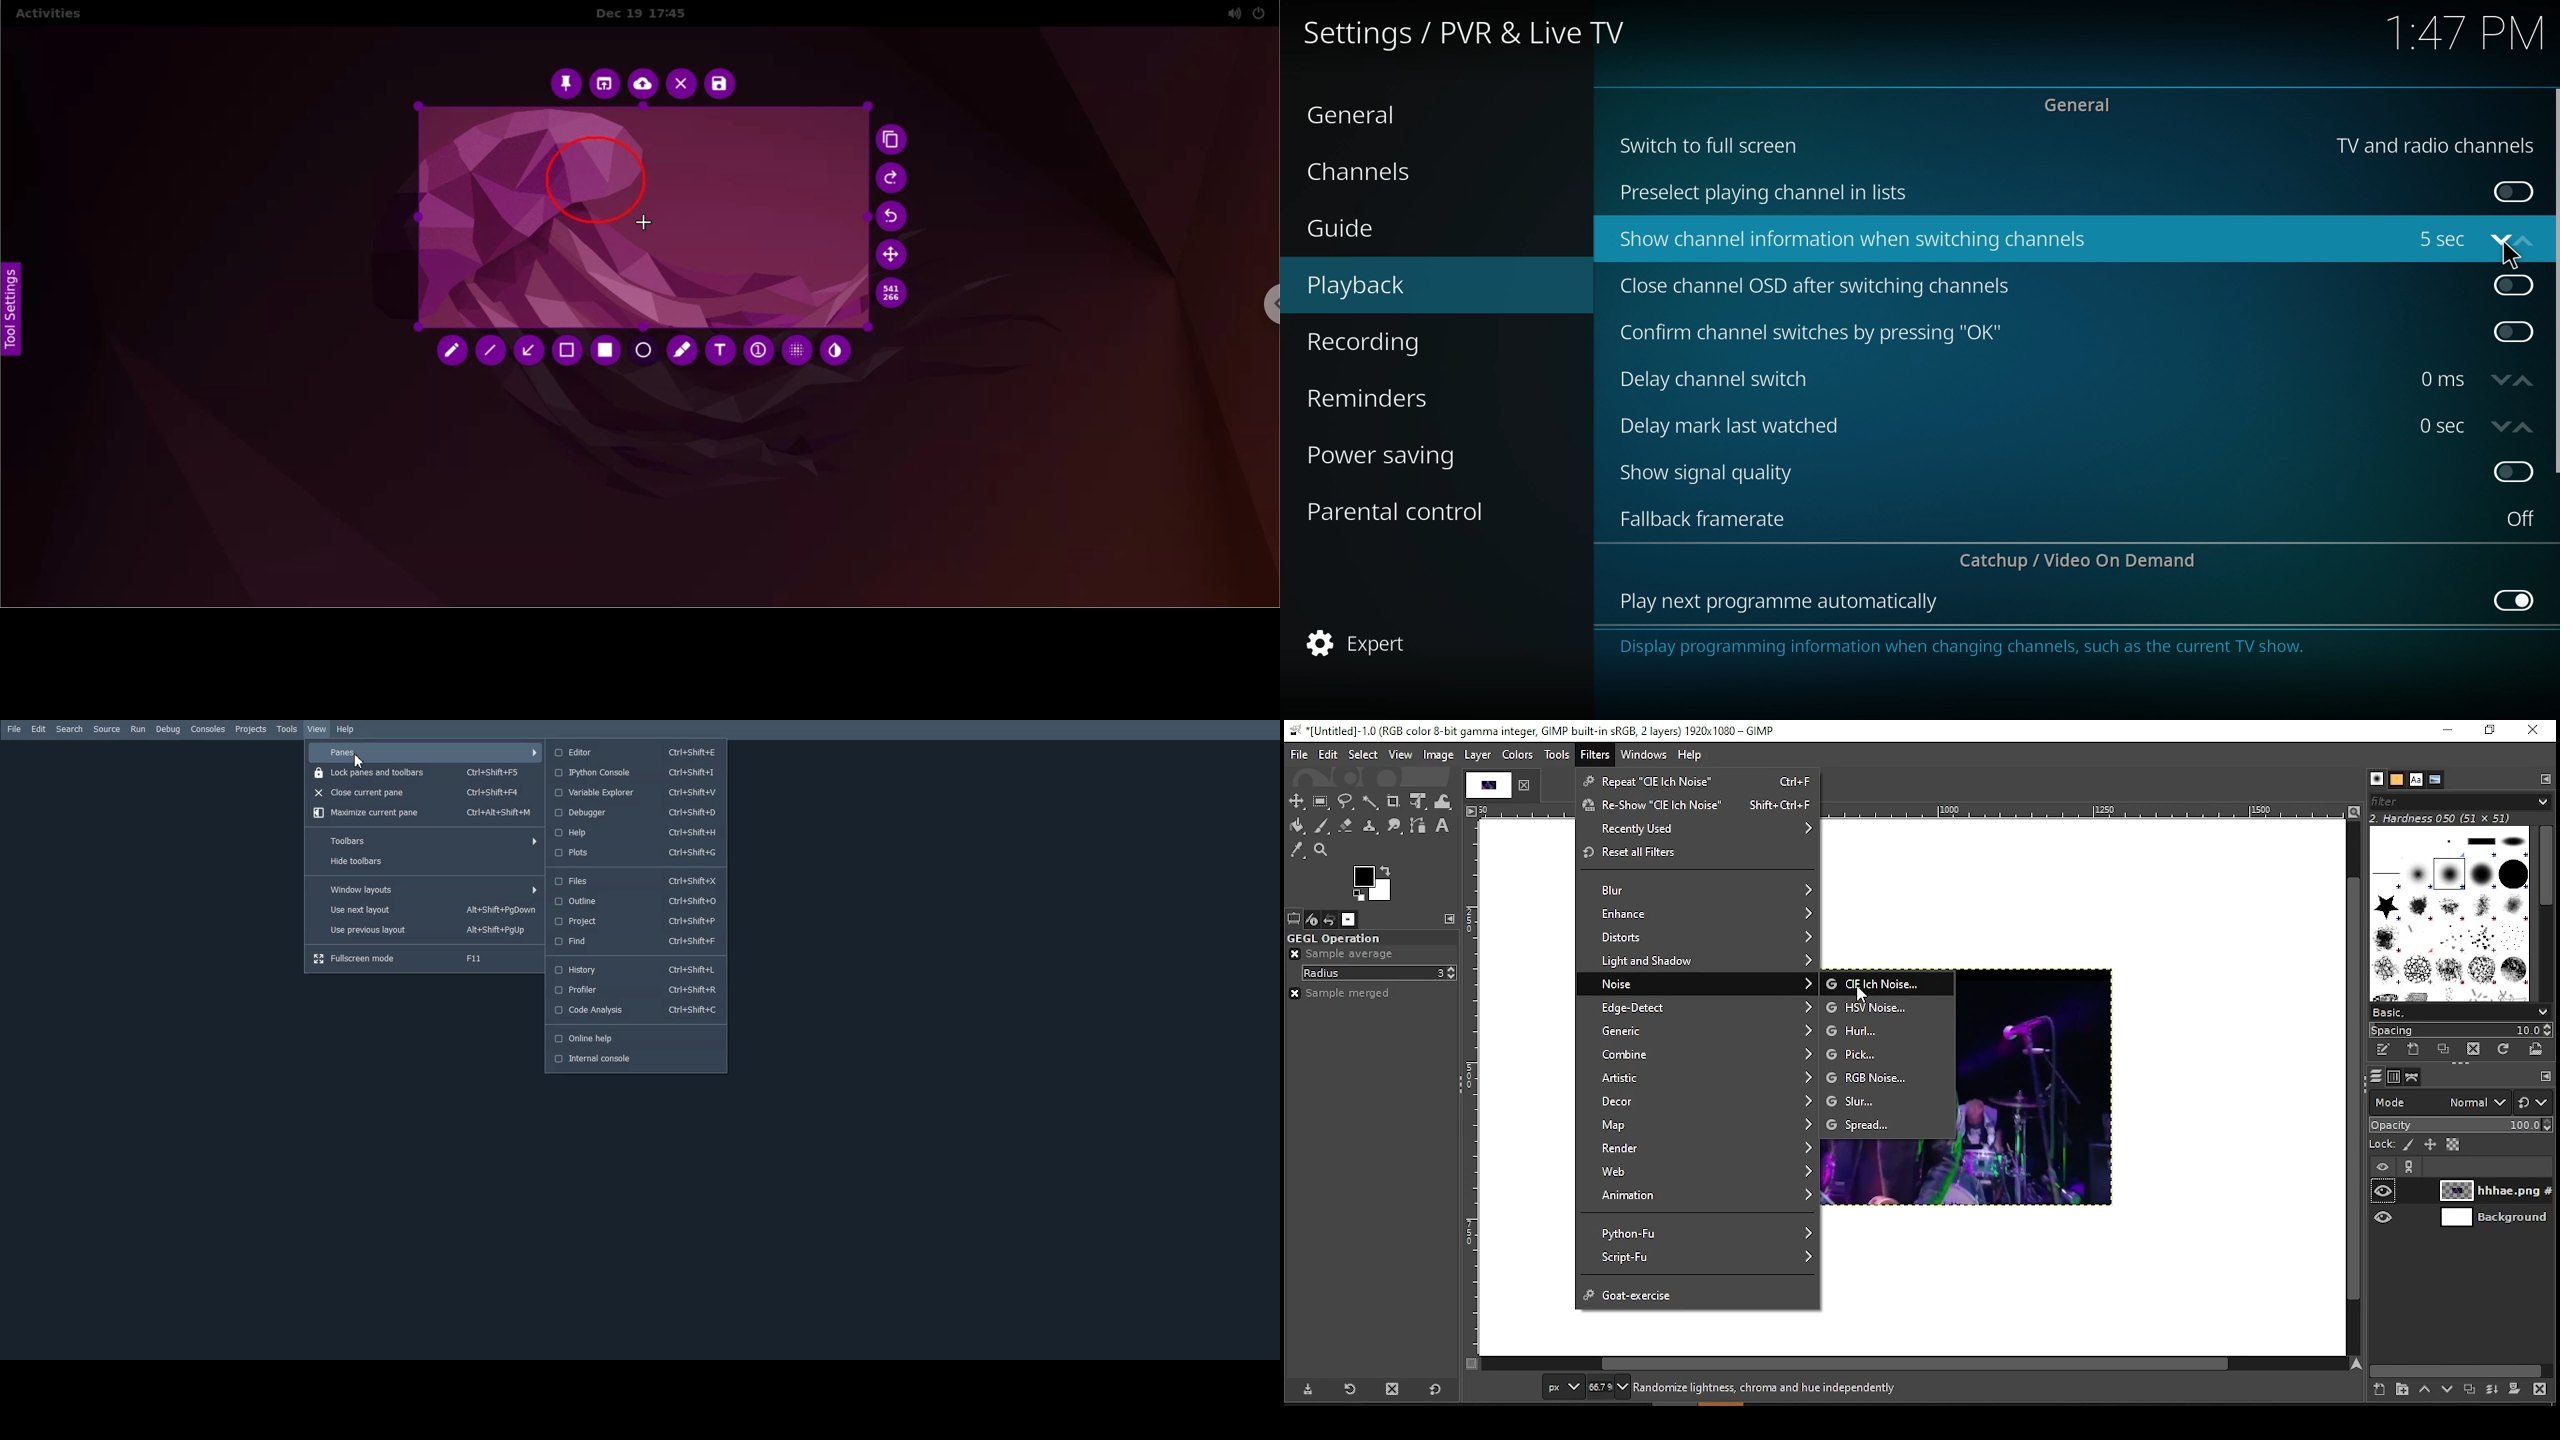 This screenshot has width=2576, height=1456. Describe the element at coordinates (363, 765) in the screenshot. I see `cursor on panes` at that location.